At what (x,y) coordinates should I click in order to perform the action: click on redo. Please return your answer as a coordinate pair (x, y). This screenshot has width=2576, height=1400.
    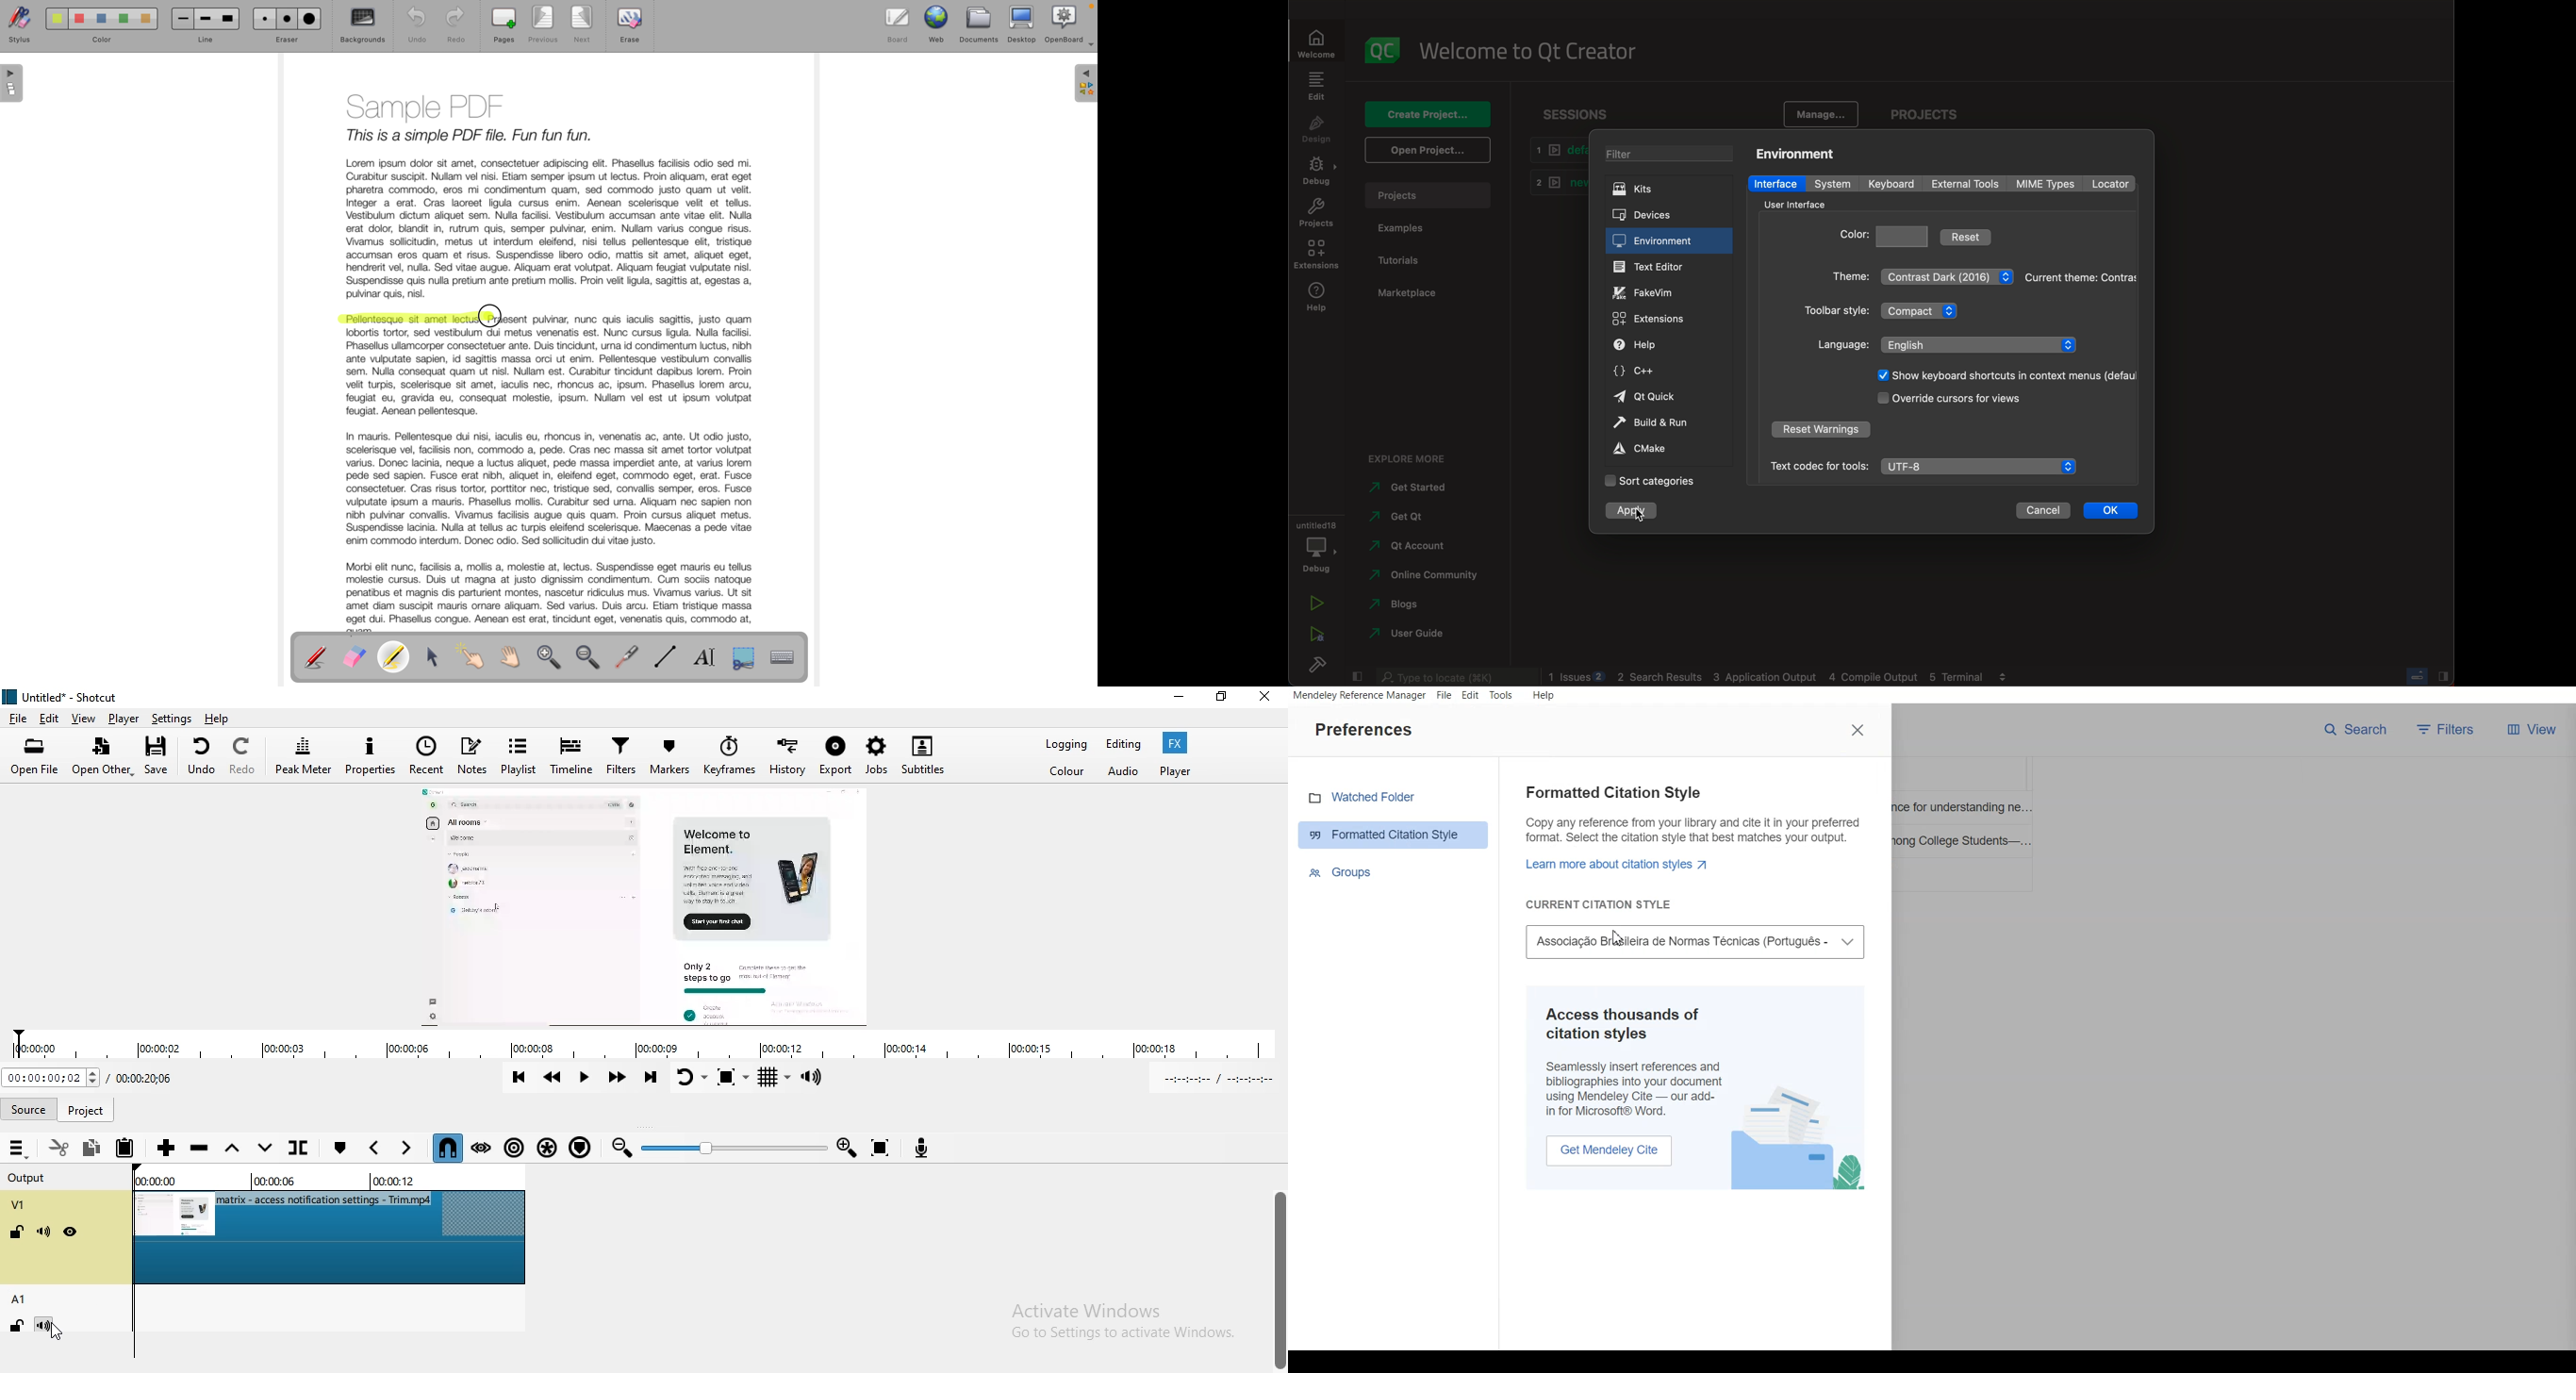
    Looking at the image, I should click on (456, 26).